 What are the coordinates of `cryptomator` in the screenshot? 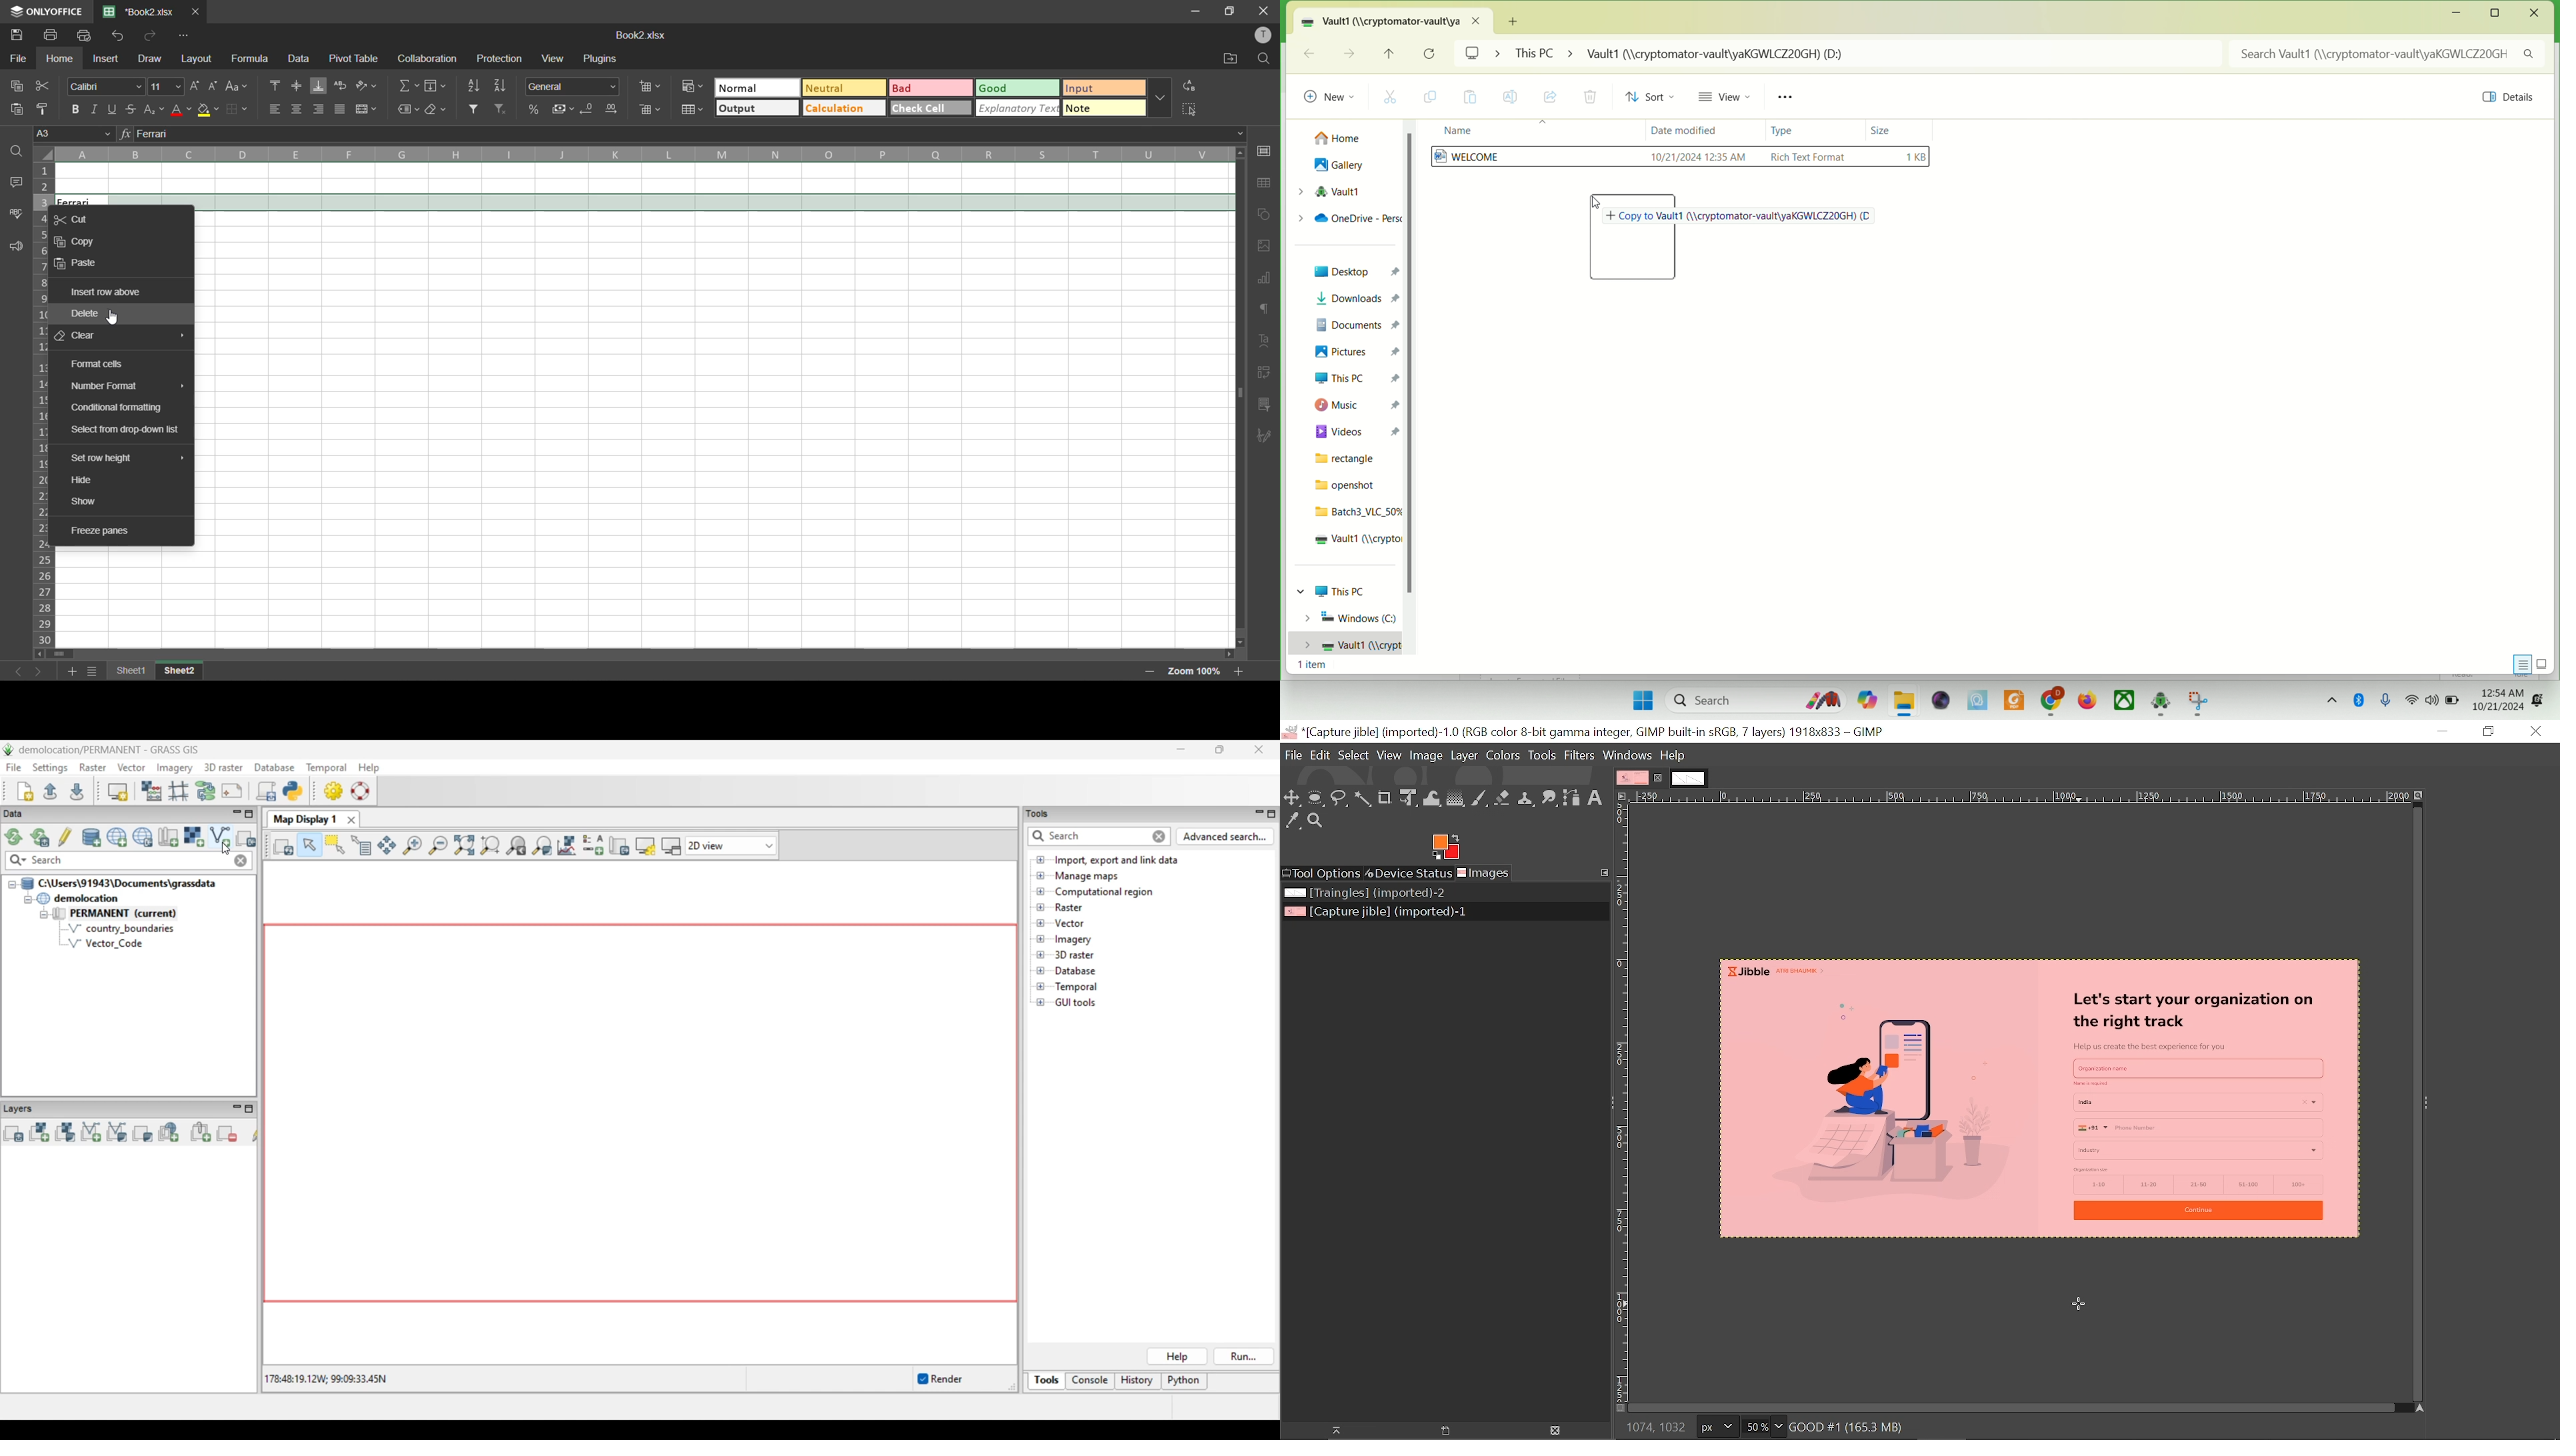 It's located at (2161, 701).